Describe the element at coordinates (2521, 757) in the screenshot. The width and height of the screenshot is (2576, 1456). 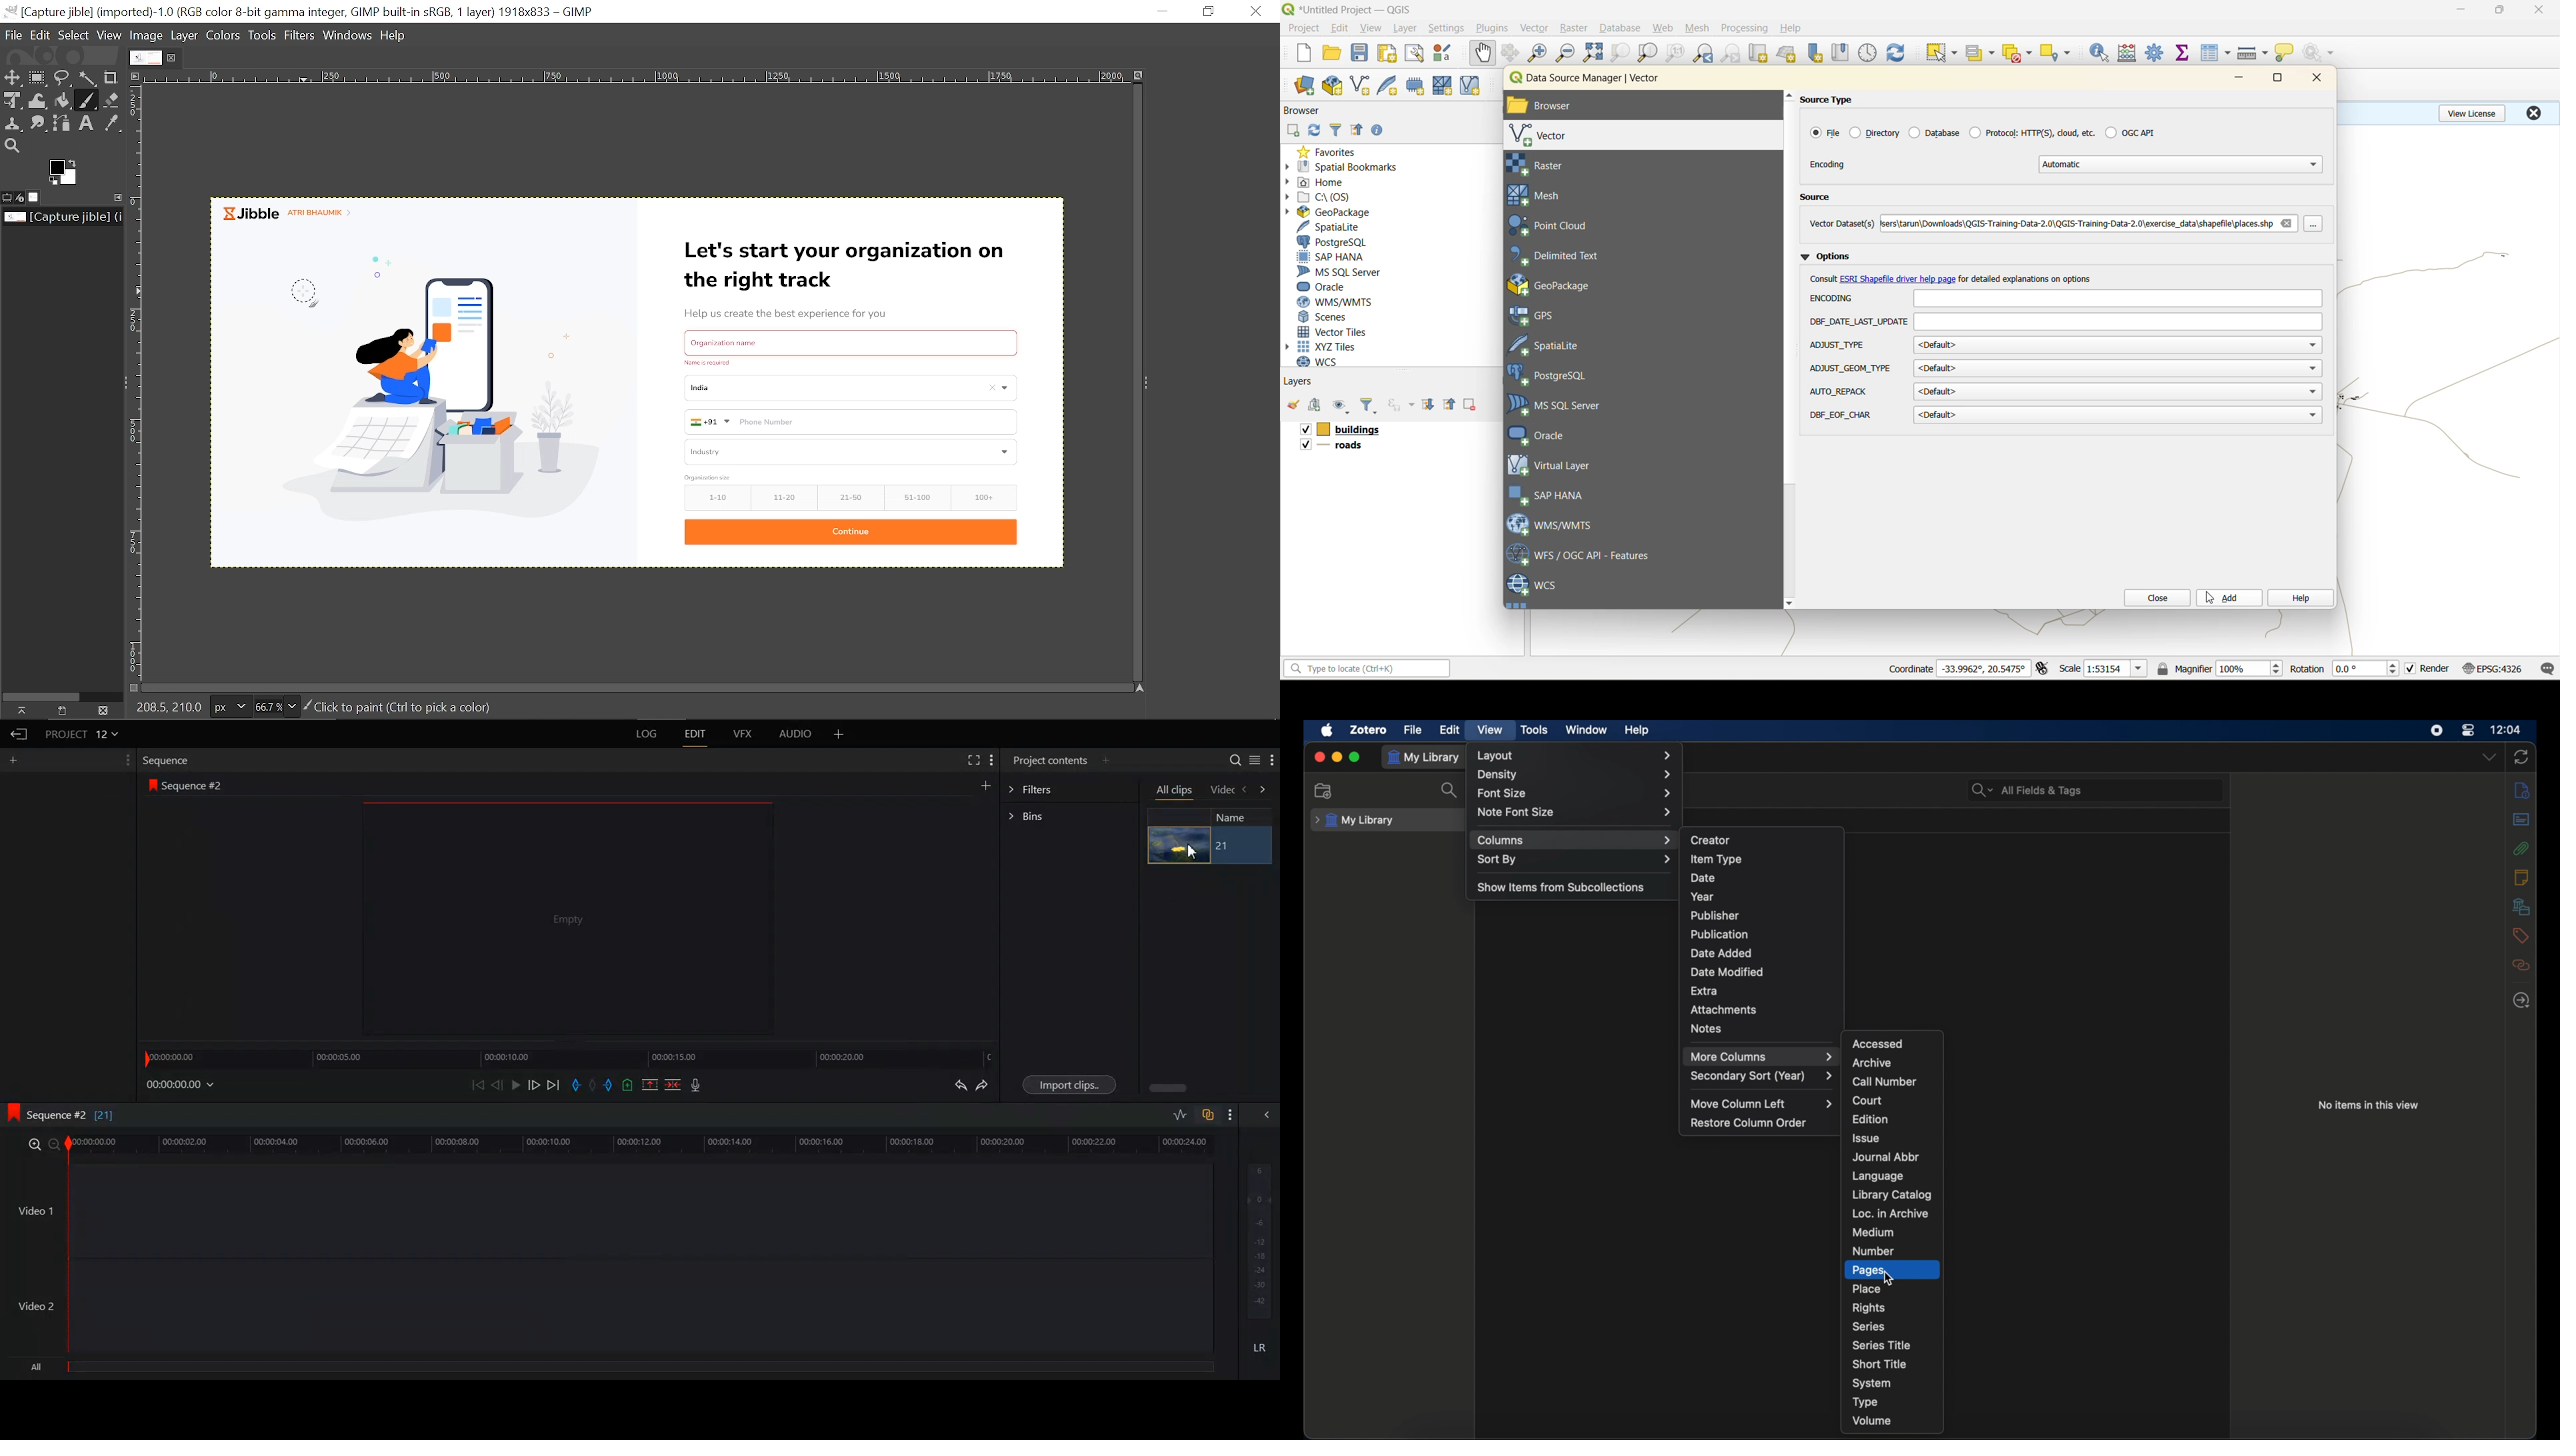
I see `sync` at that location.